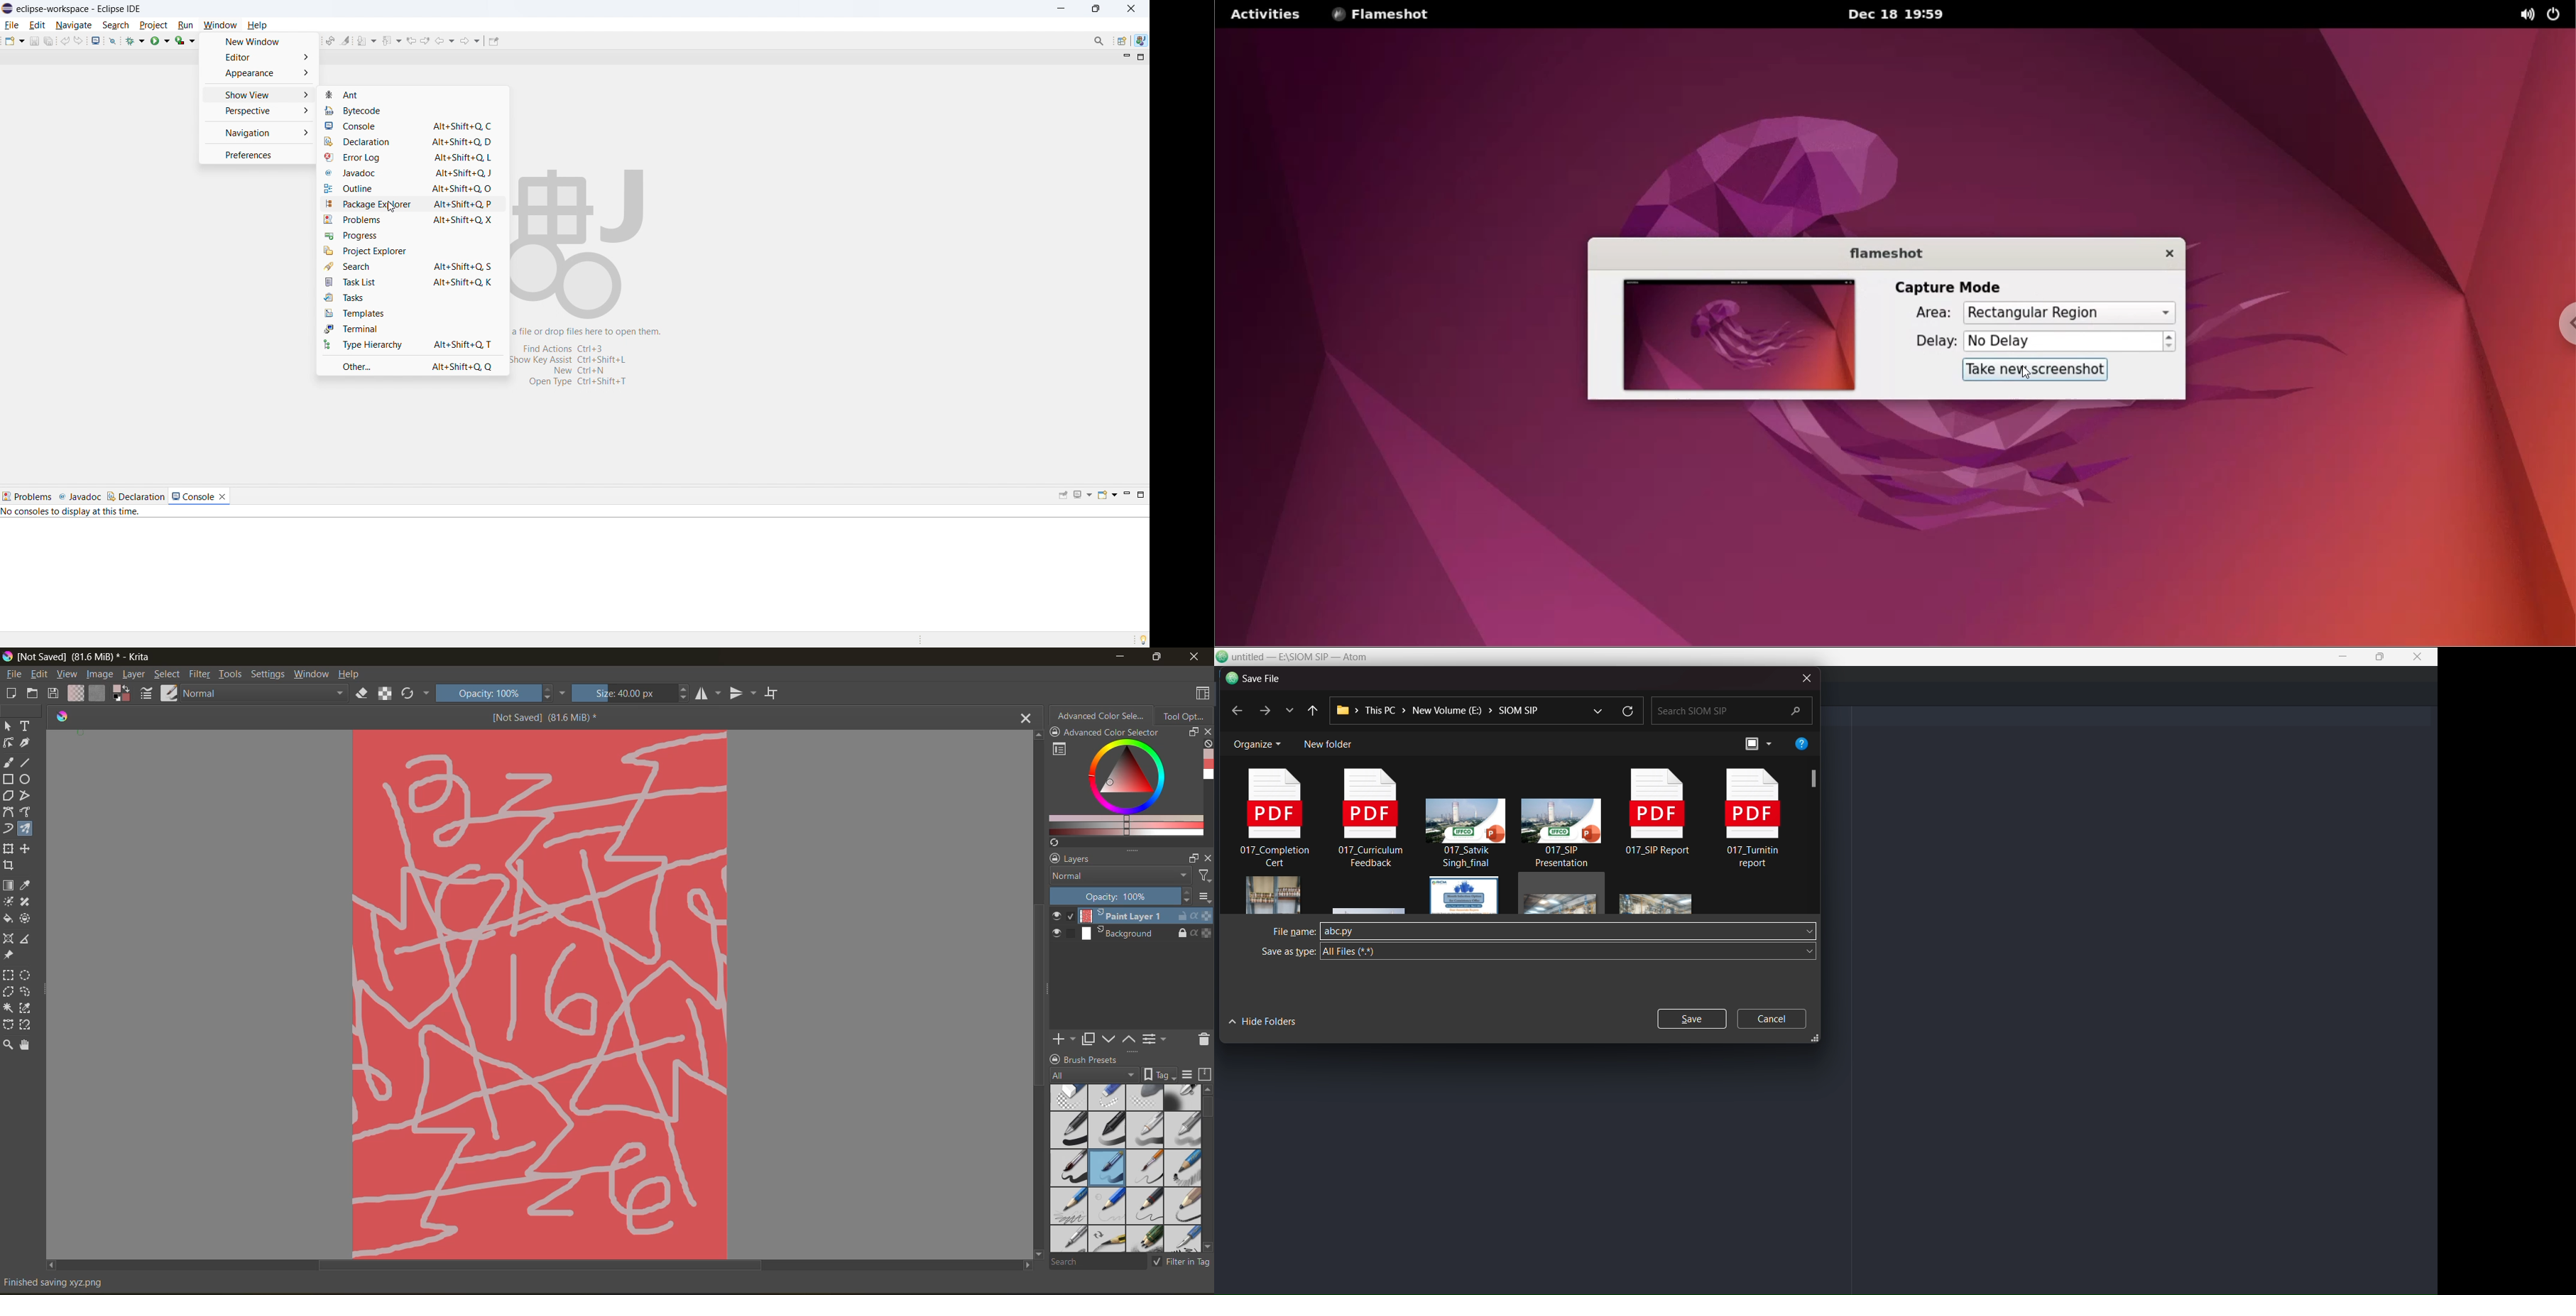  Describe the element at coordinates (1754, 819) in the screenshot. I see `pdf file` at that location.